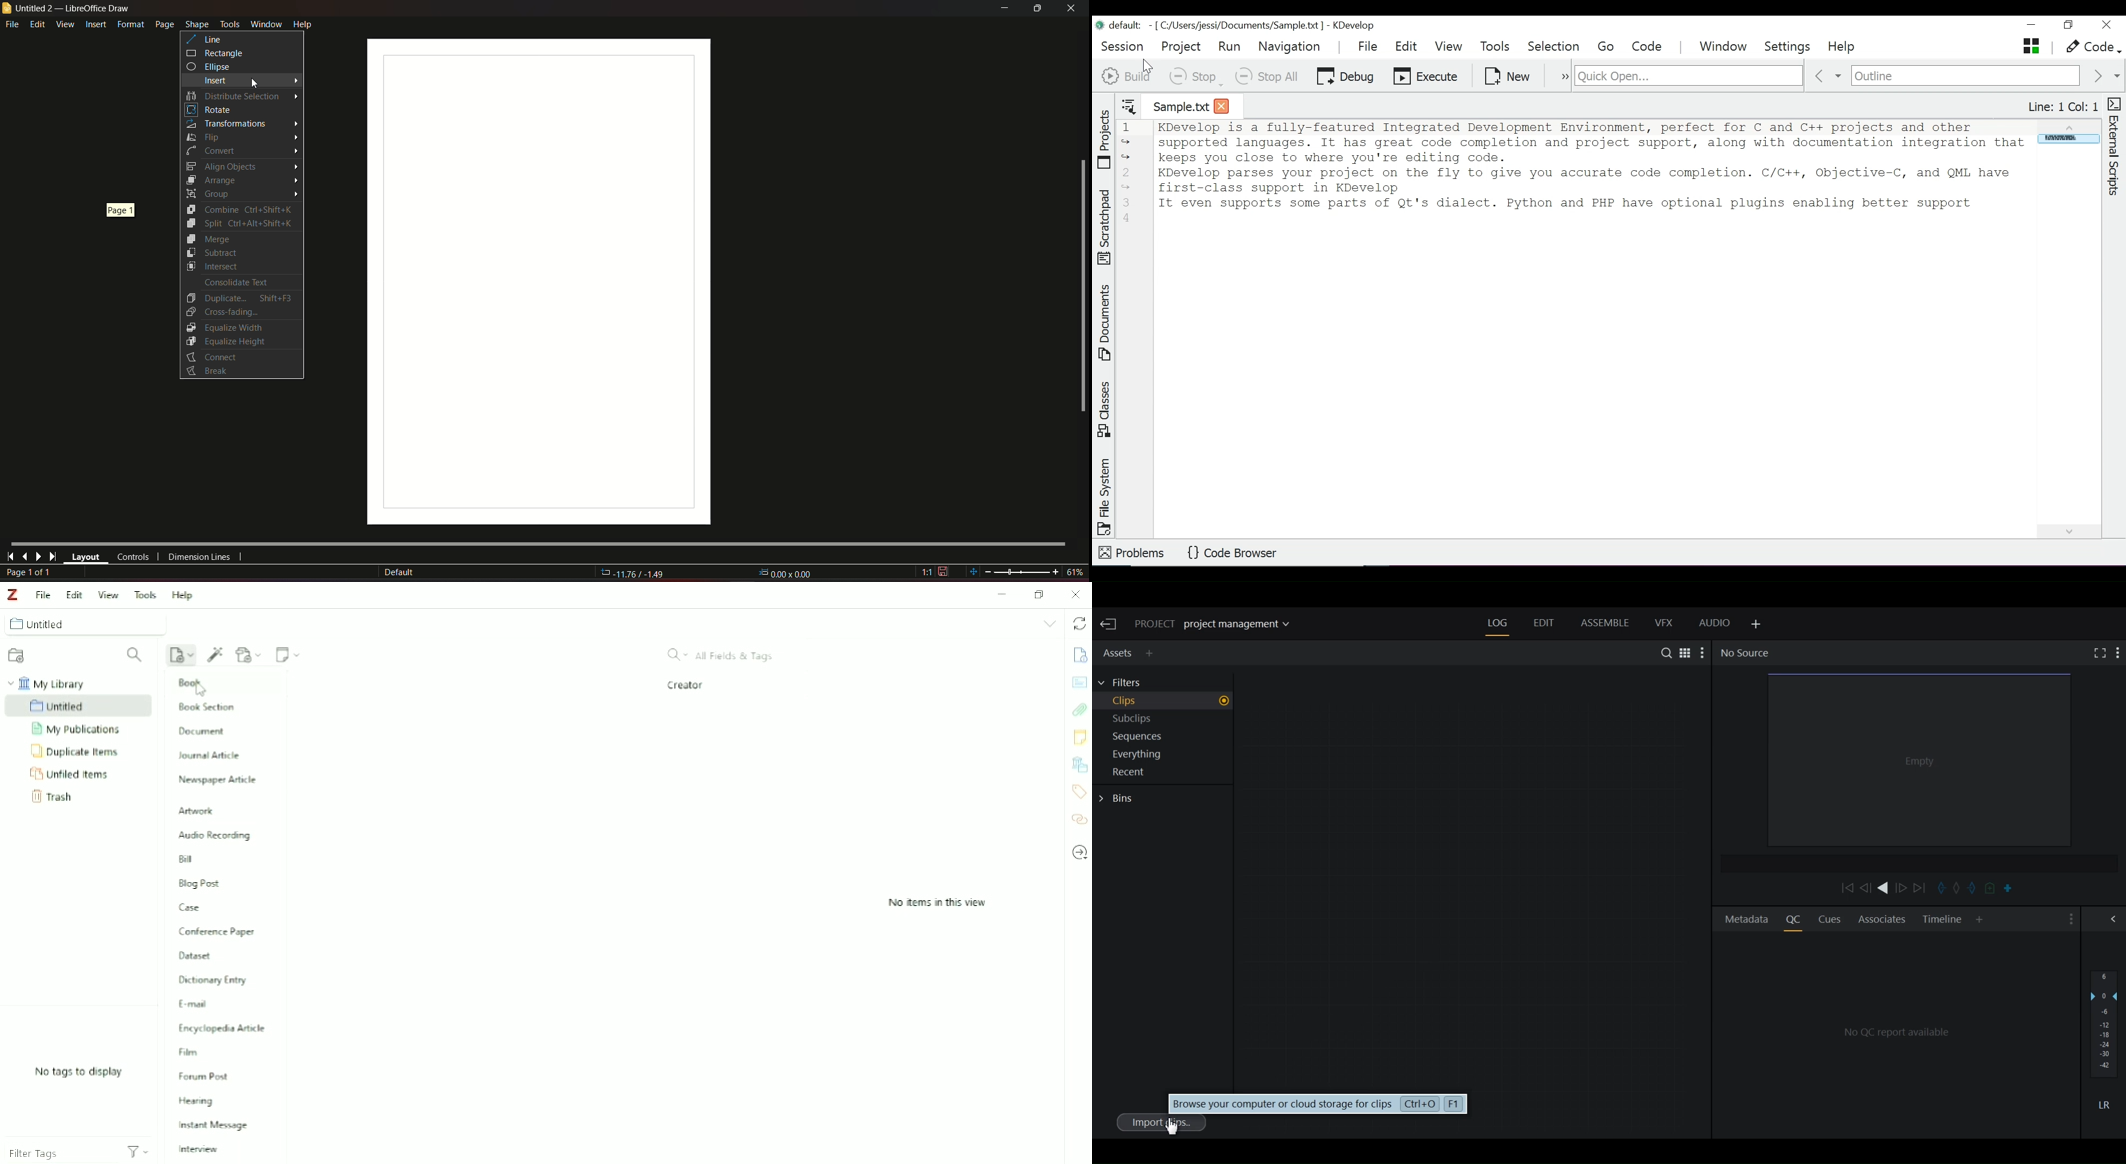 The height and width of the screenshot is (1176, 2128). What do you see at coordinates (11, 555) in the screenshot?
I see `first page` at bounding box center [11, 555].